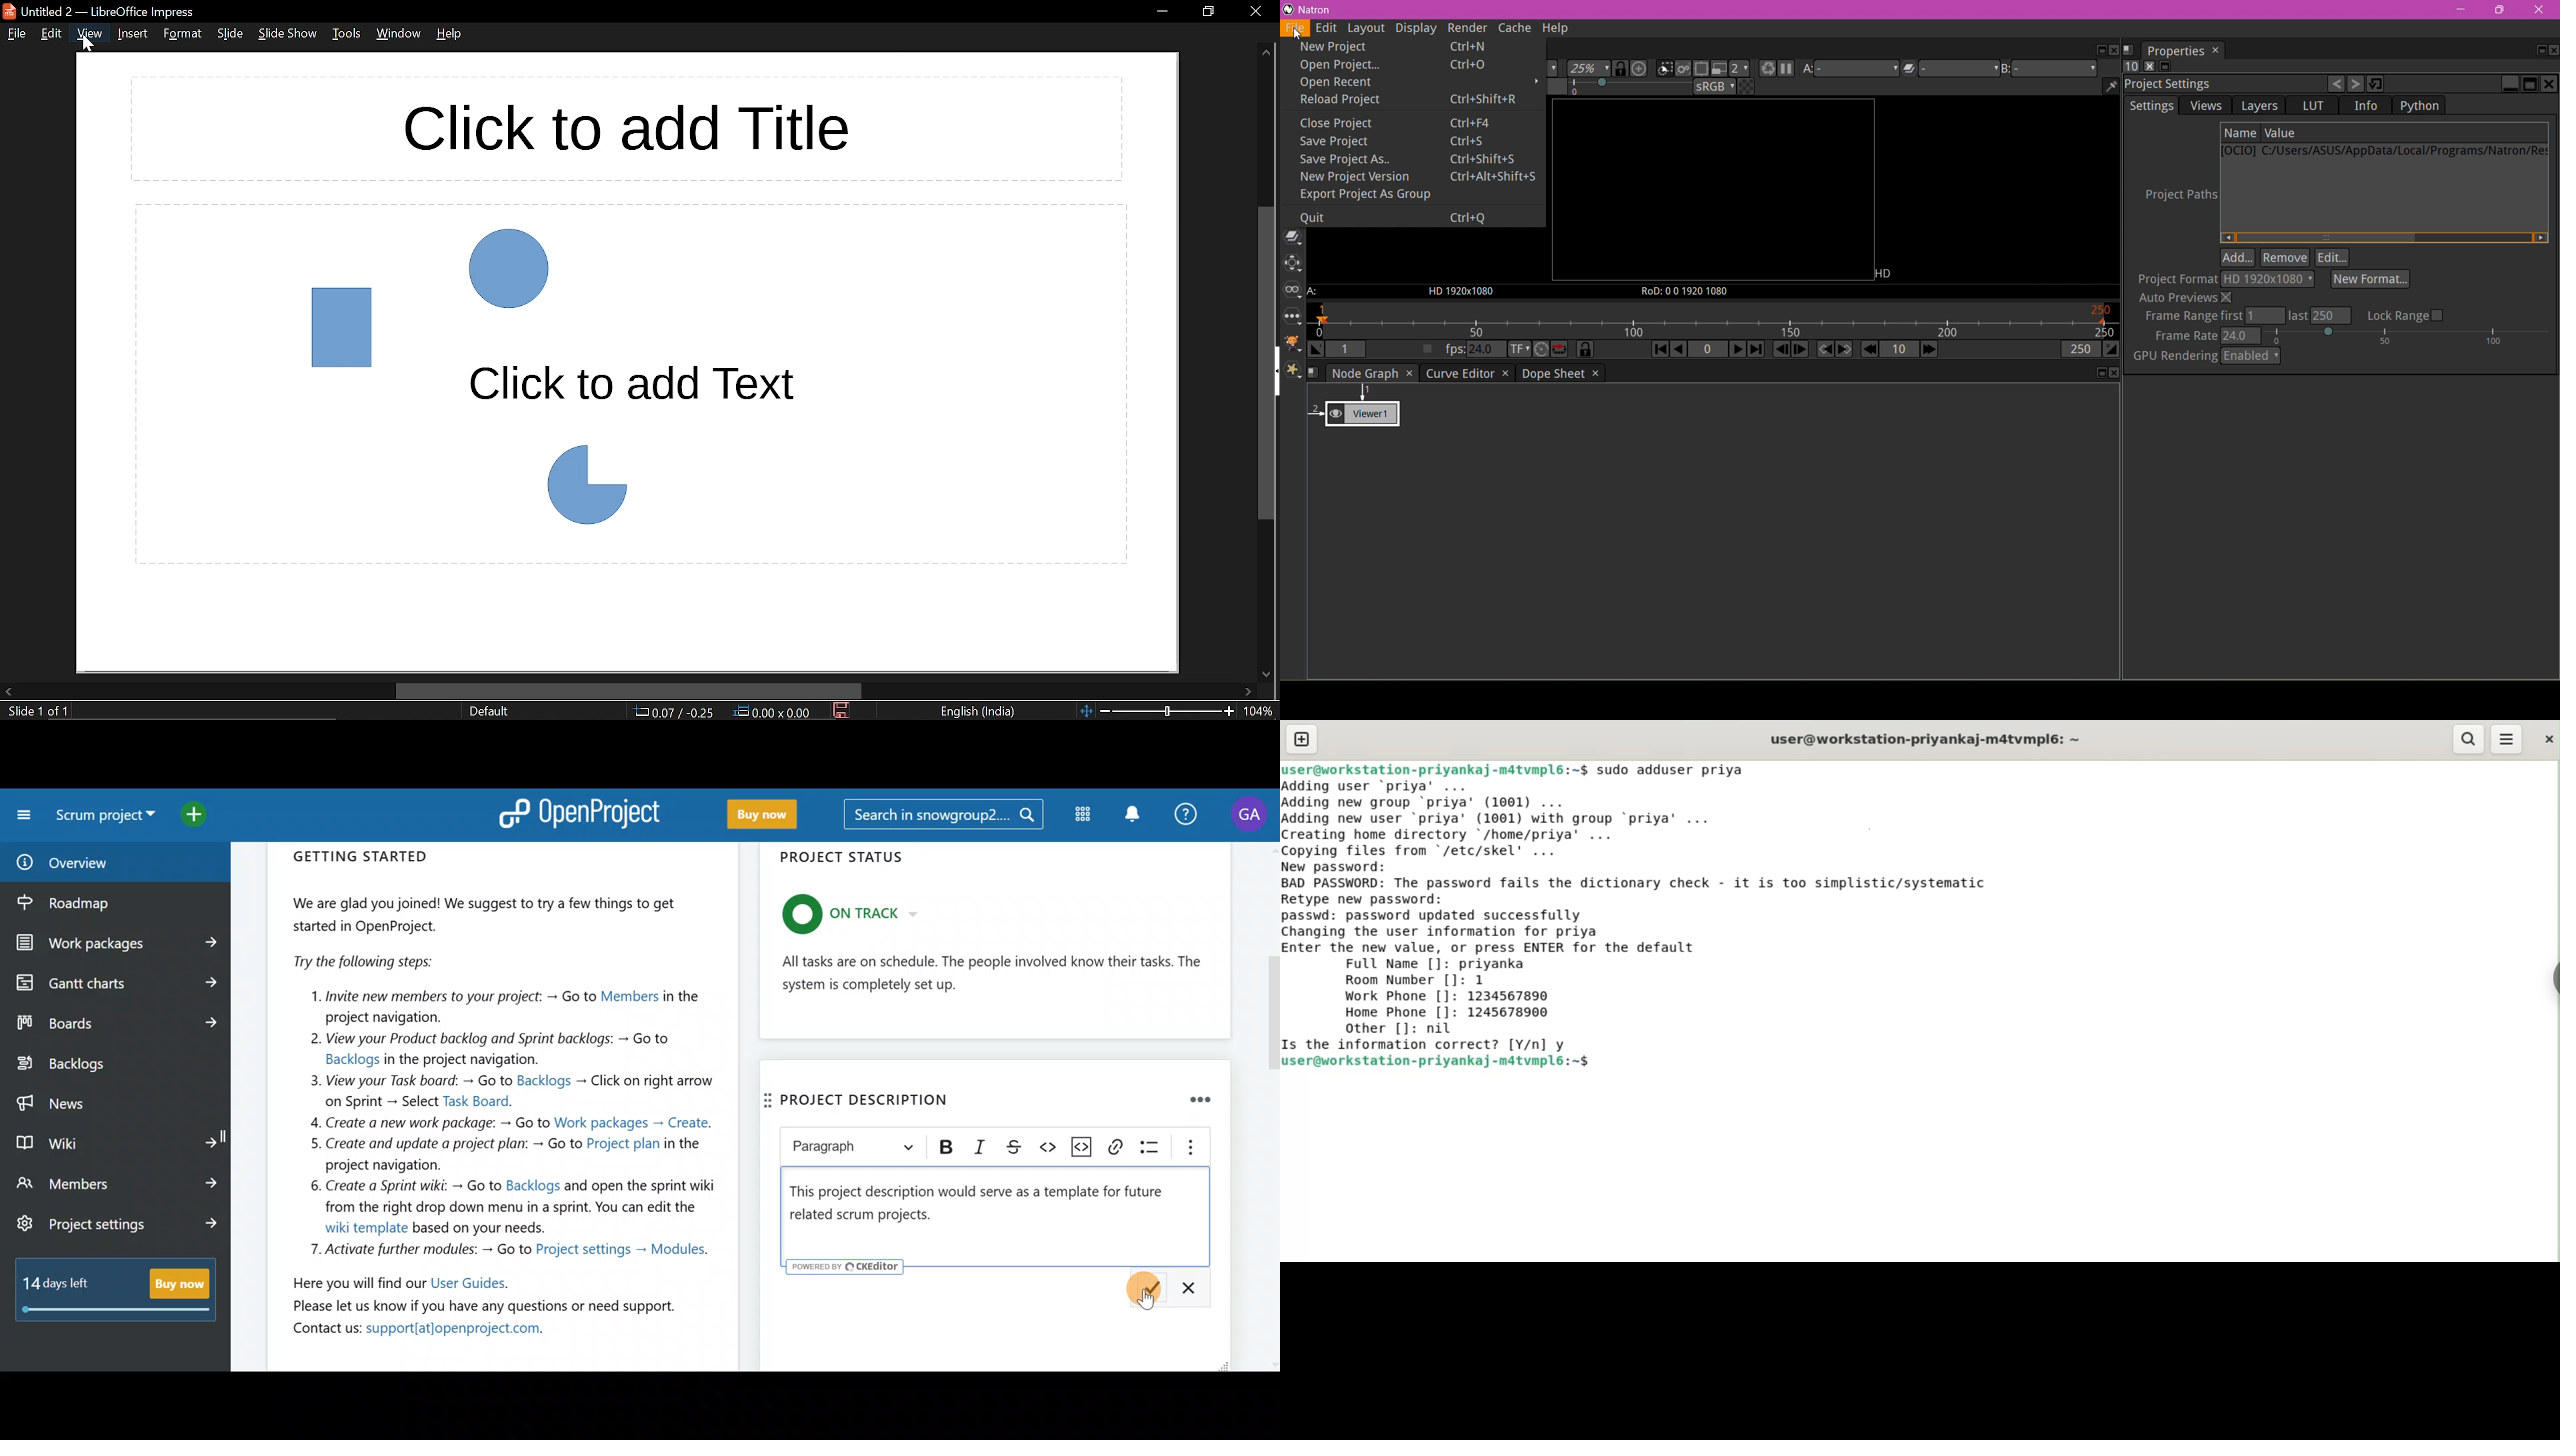 The image size is (2576, 1456). What do you see at coordinates (763, 815) in the screenshot?
I see `Buy now` at bounding box center [763, 815].